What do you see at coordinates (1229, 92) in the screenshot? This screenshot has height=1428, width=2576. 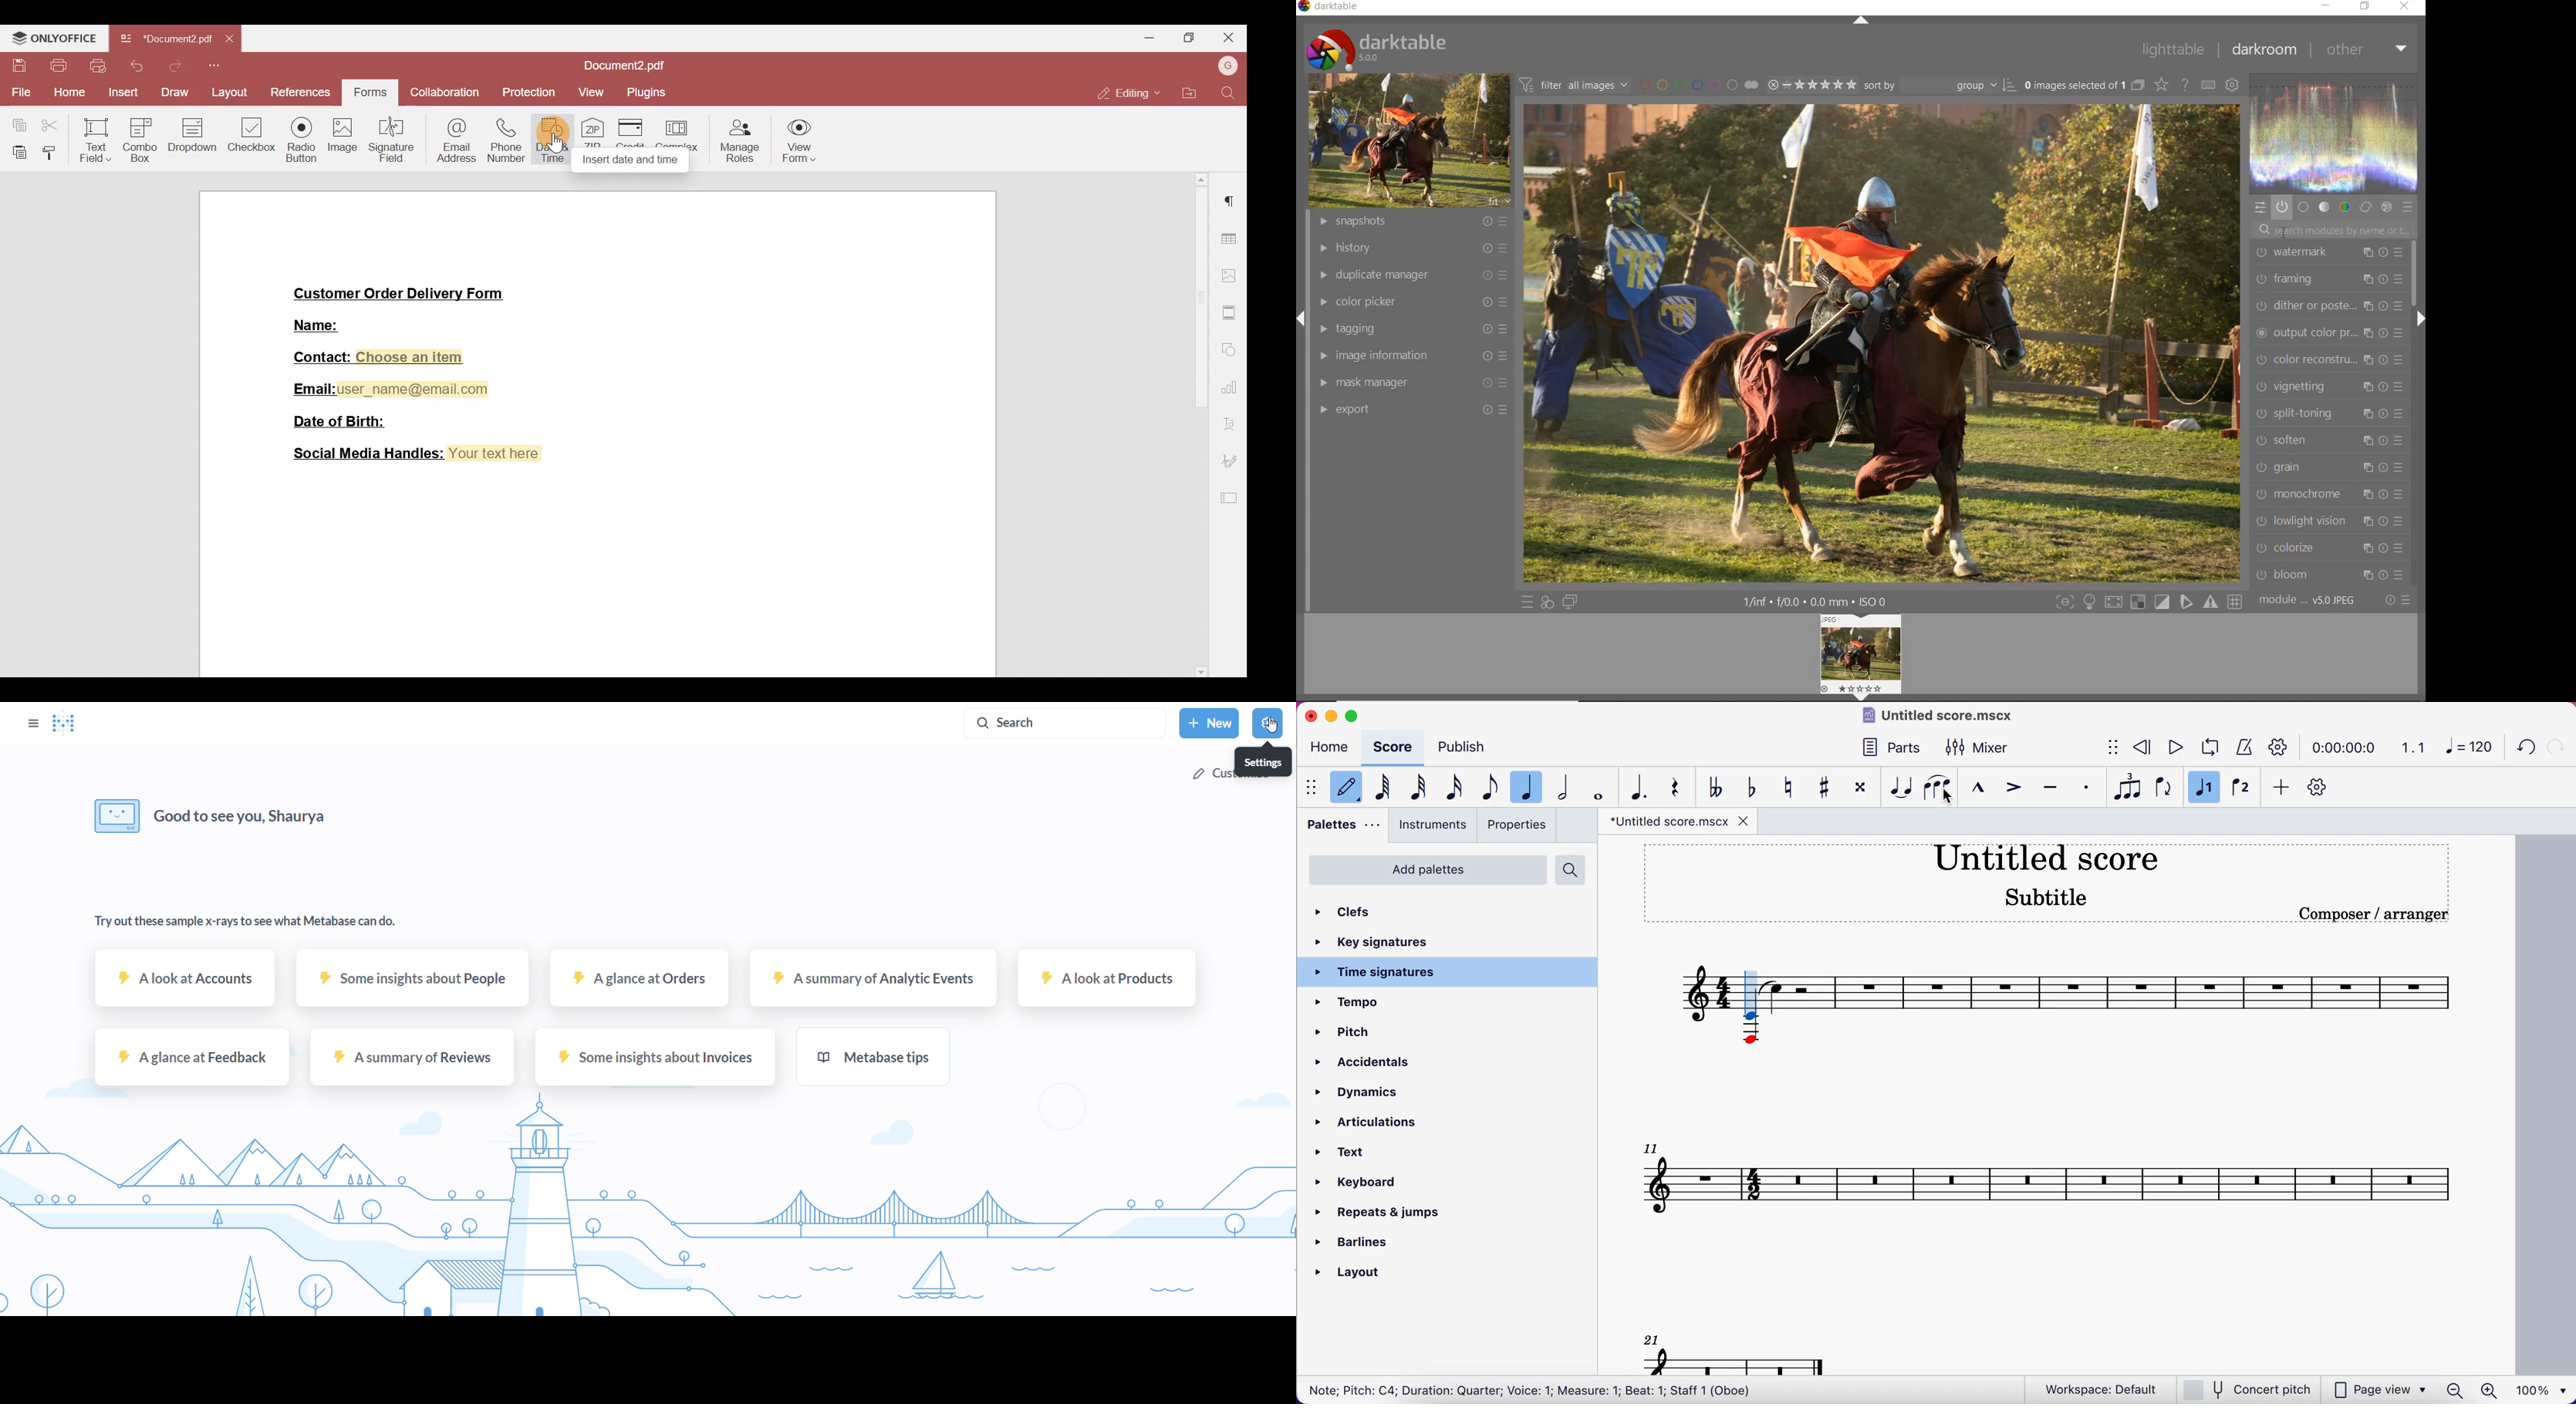 I see `Find` at bounding box center [1229, 92].